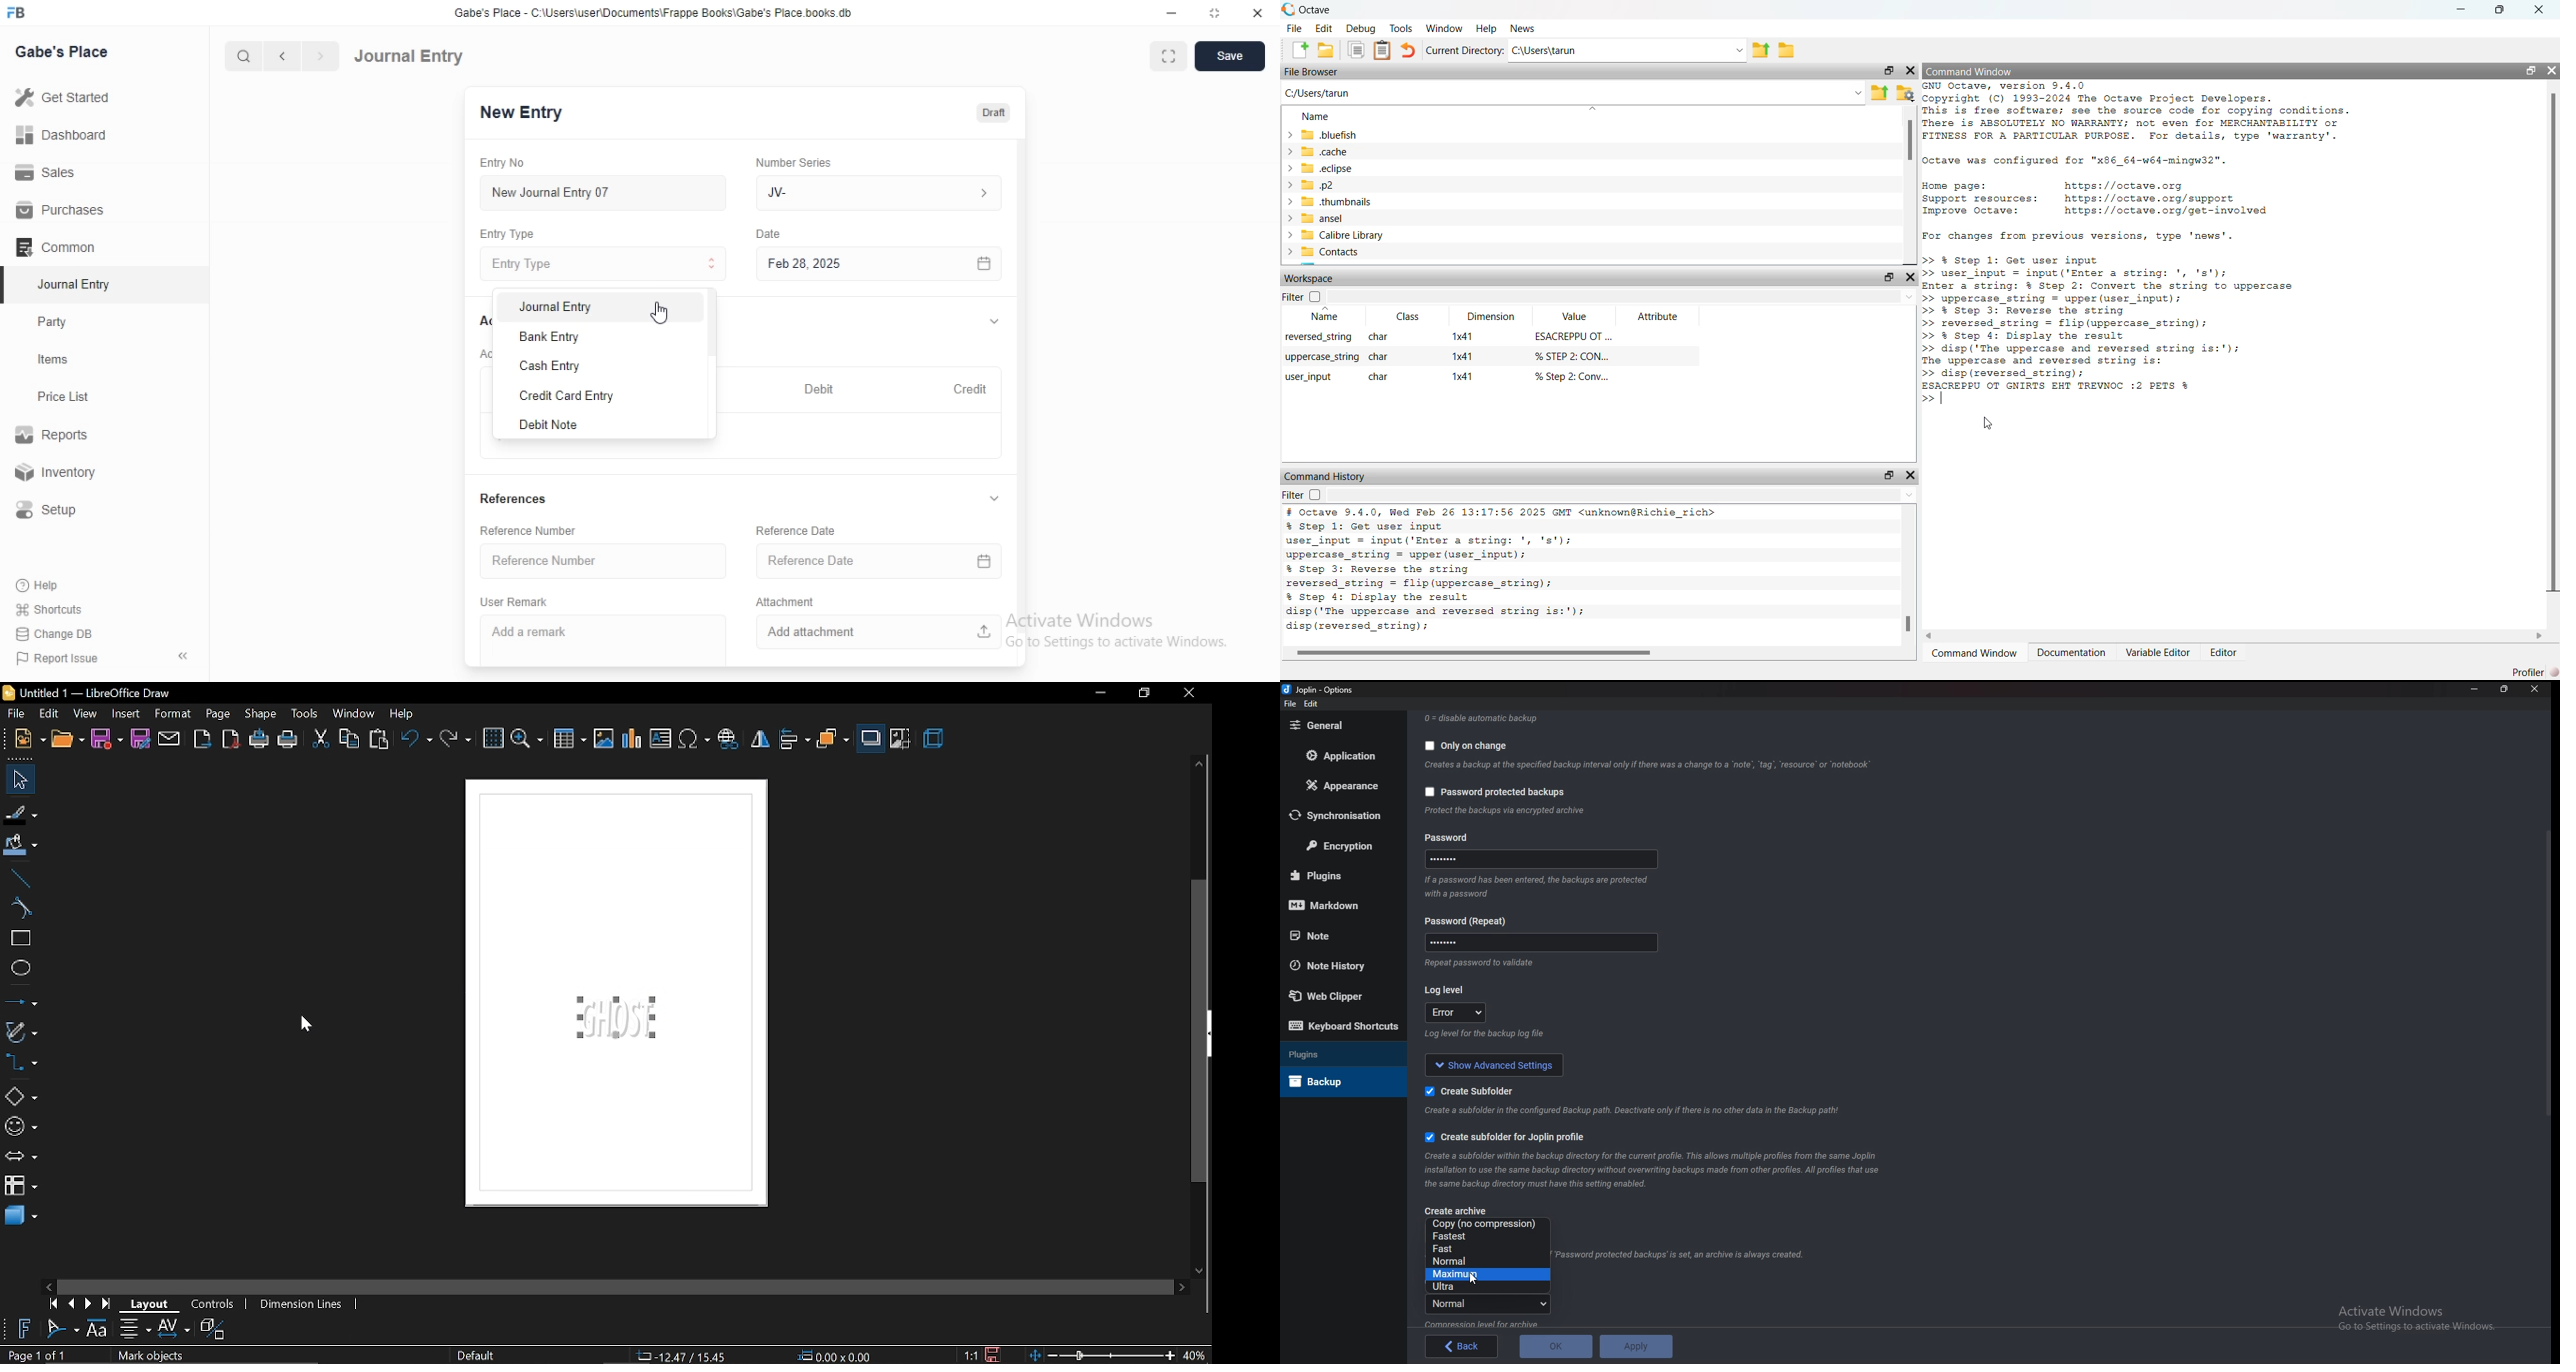 Image resolution: width=2576 pixels, height=1372 pixels. What do you see at coordinates (107, 741) in the screenshot?
I see `save` at bounding box center [107, 741].